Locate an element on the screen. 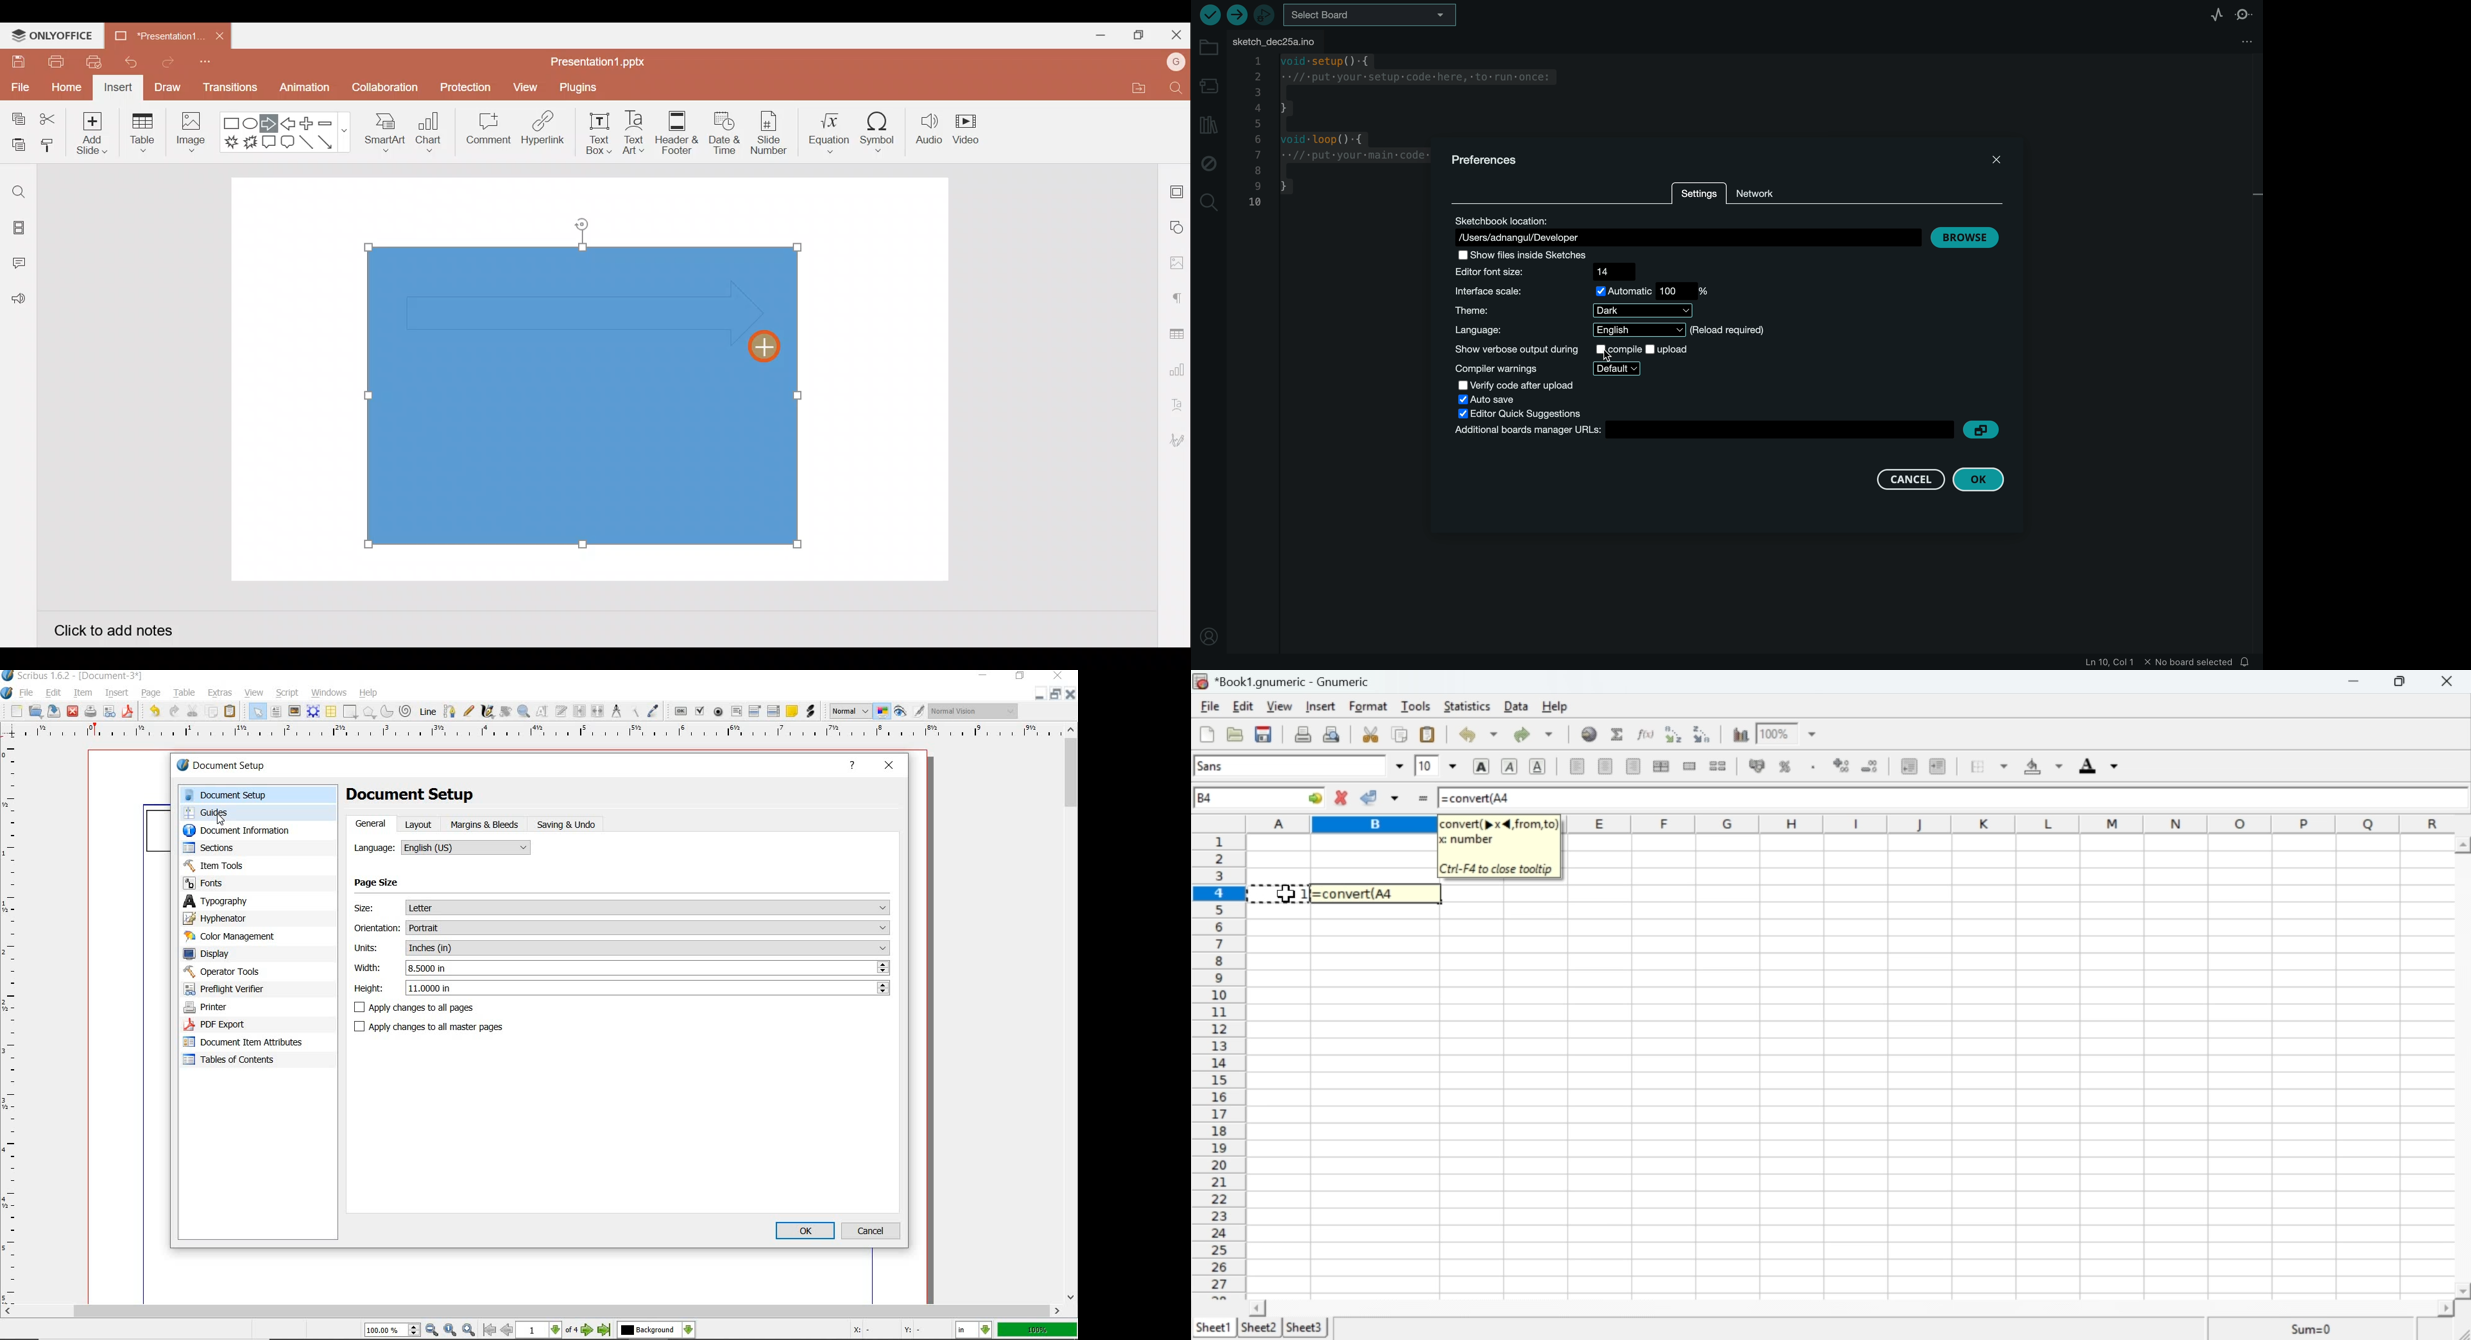 This screenshot has width=2492, height=1344. select is located at coordinates (259, 714).